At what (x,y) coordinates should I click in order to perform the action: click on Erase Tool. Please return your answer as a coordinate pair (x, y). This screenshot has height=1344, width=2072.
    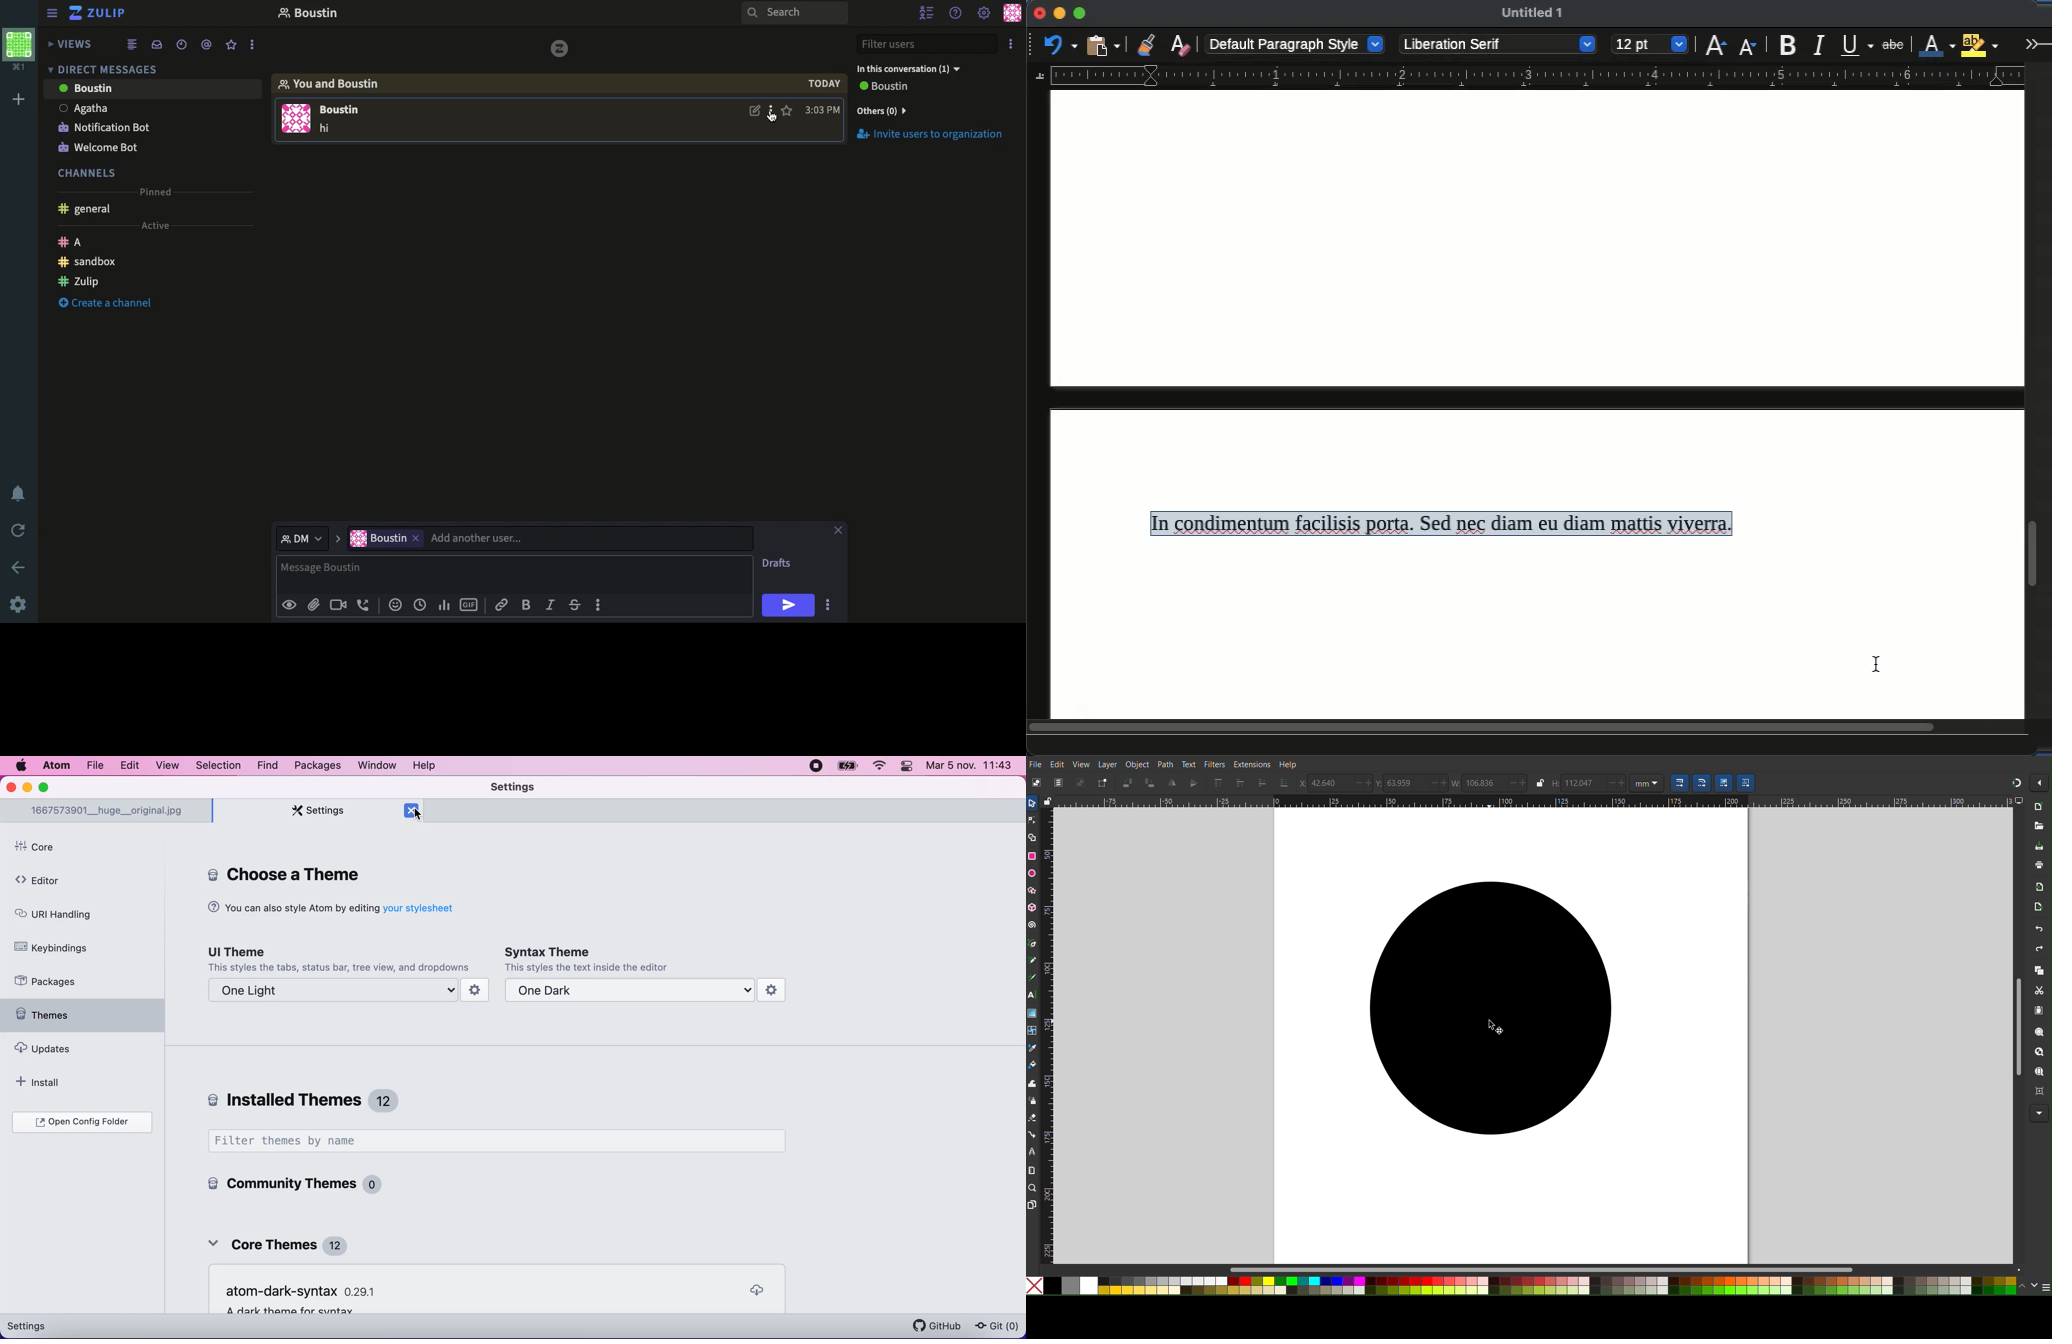
    Looking at the image, I should click on (1032, 1118).